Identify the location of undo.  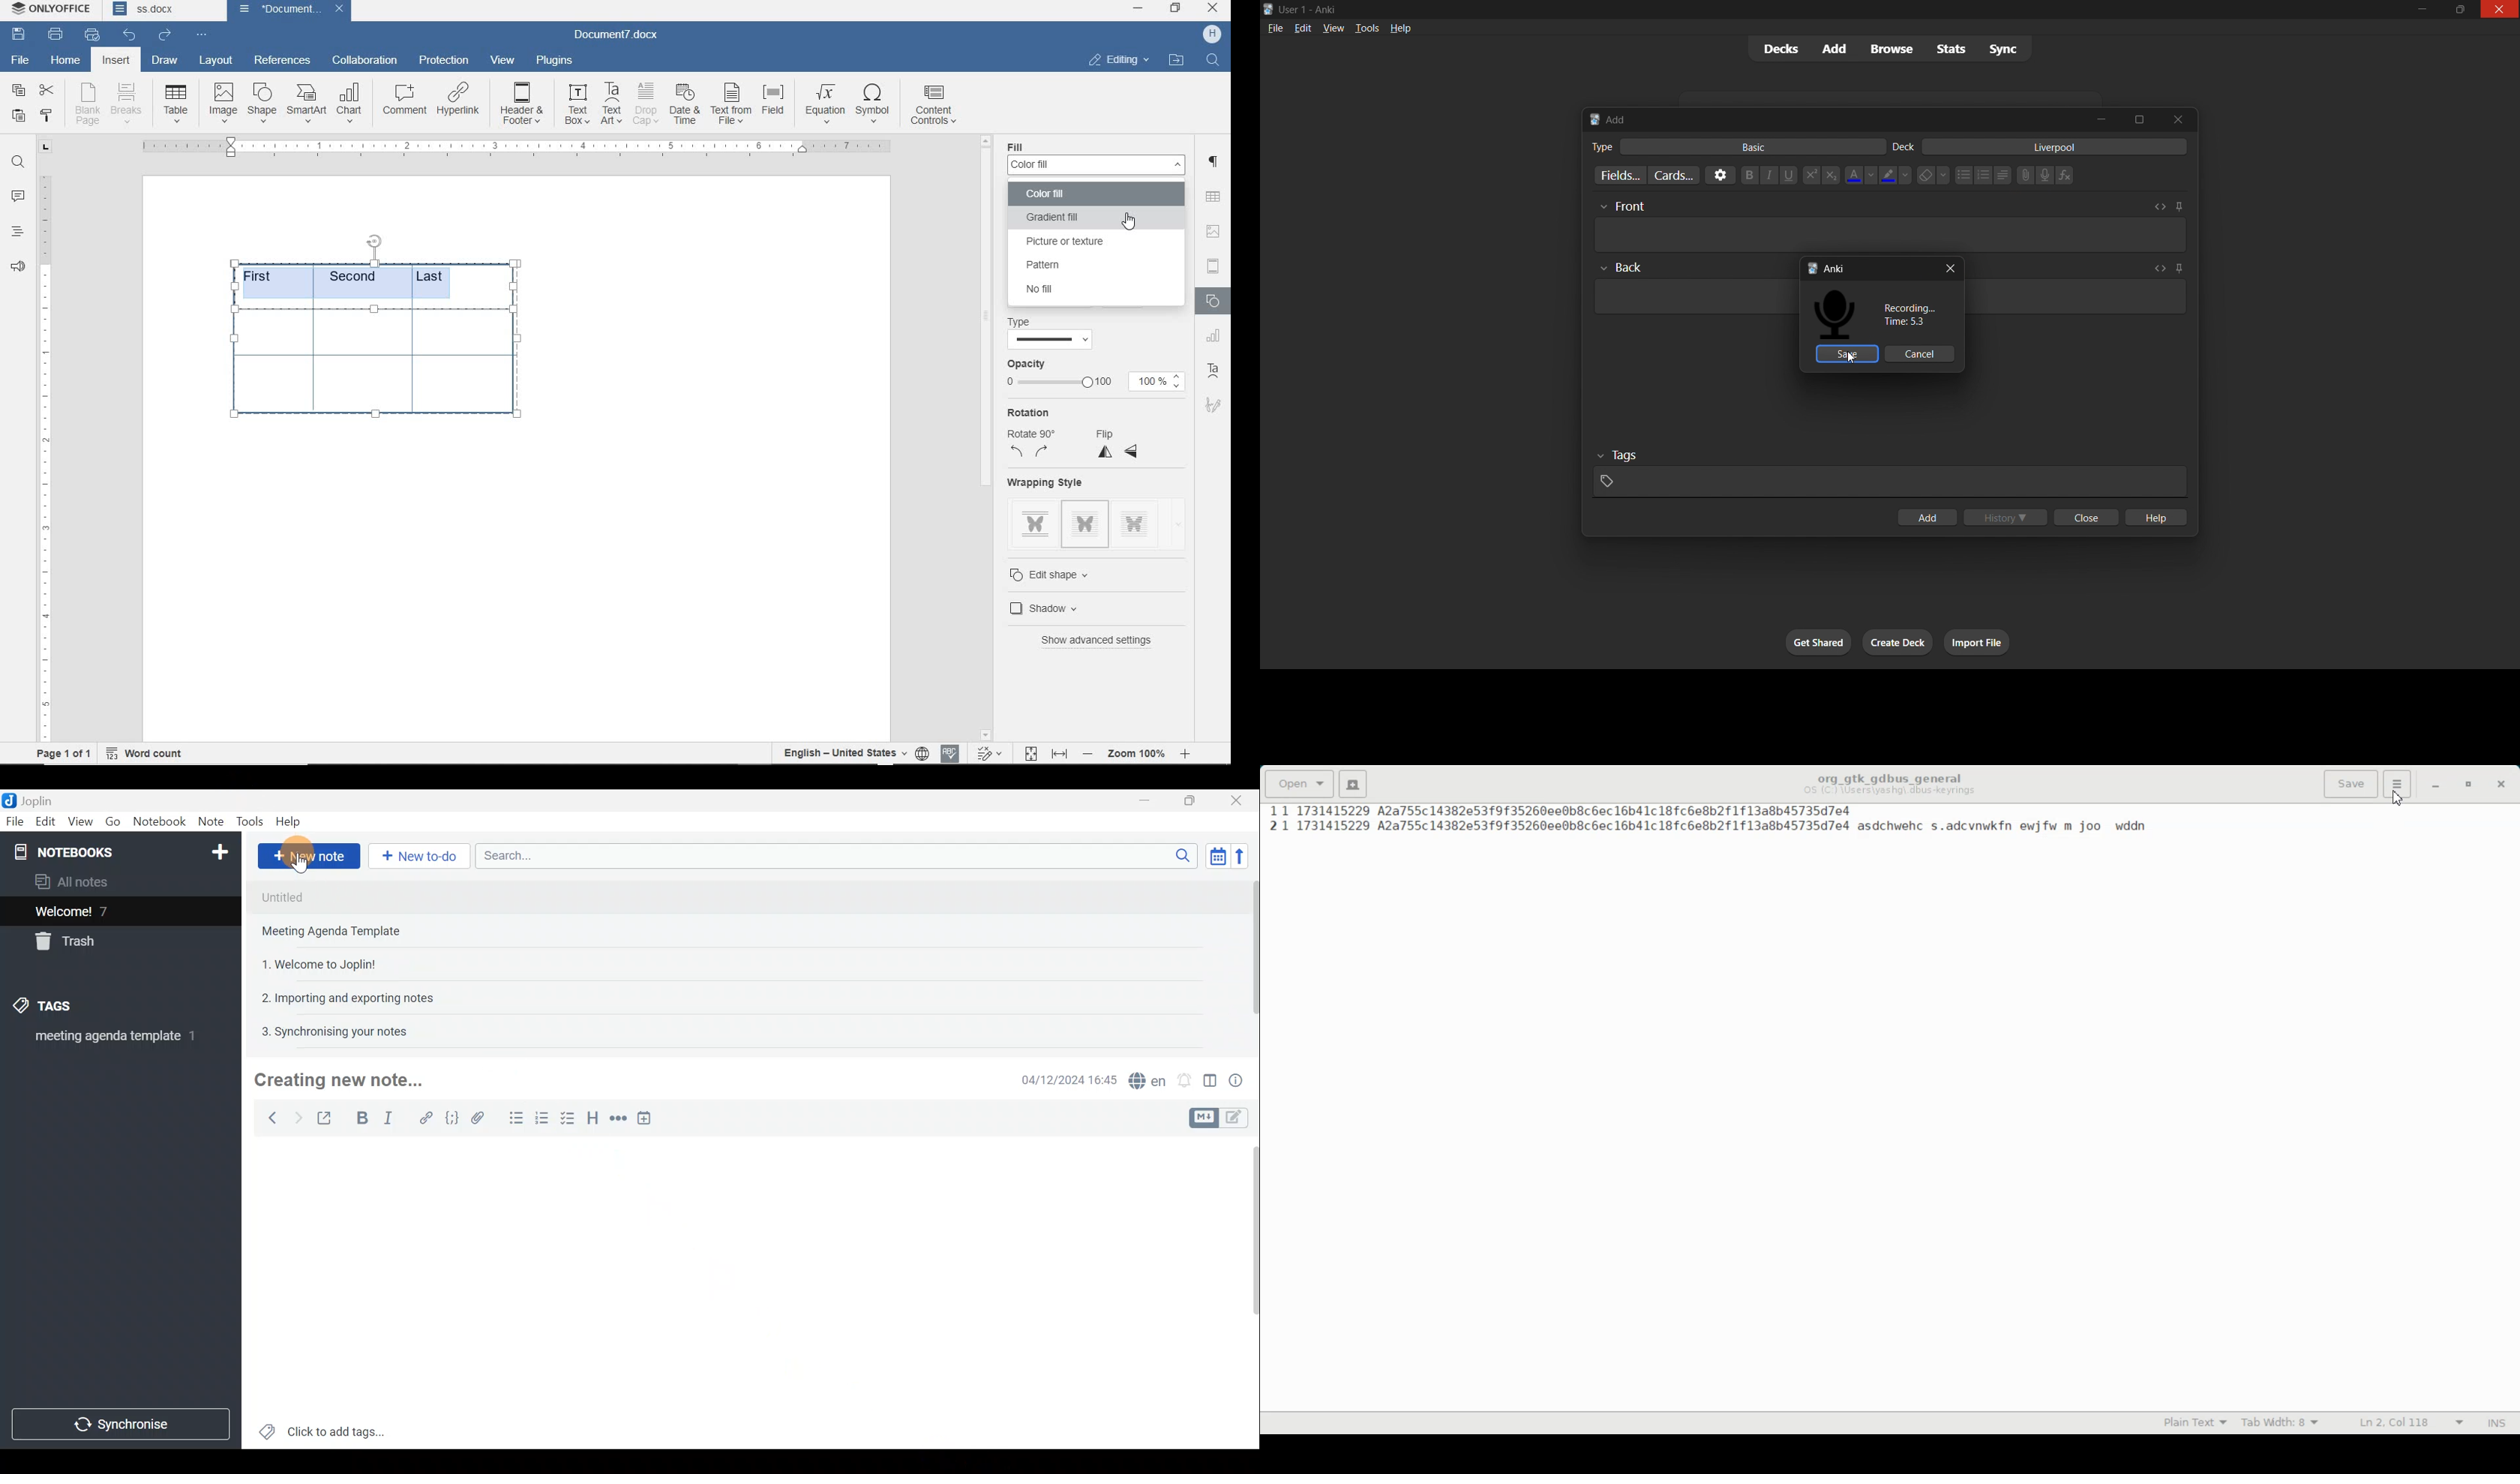
(128, 34).